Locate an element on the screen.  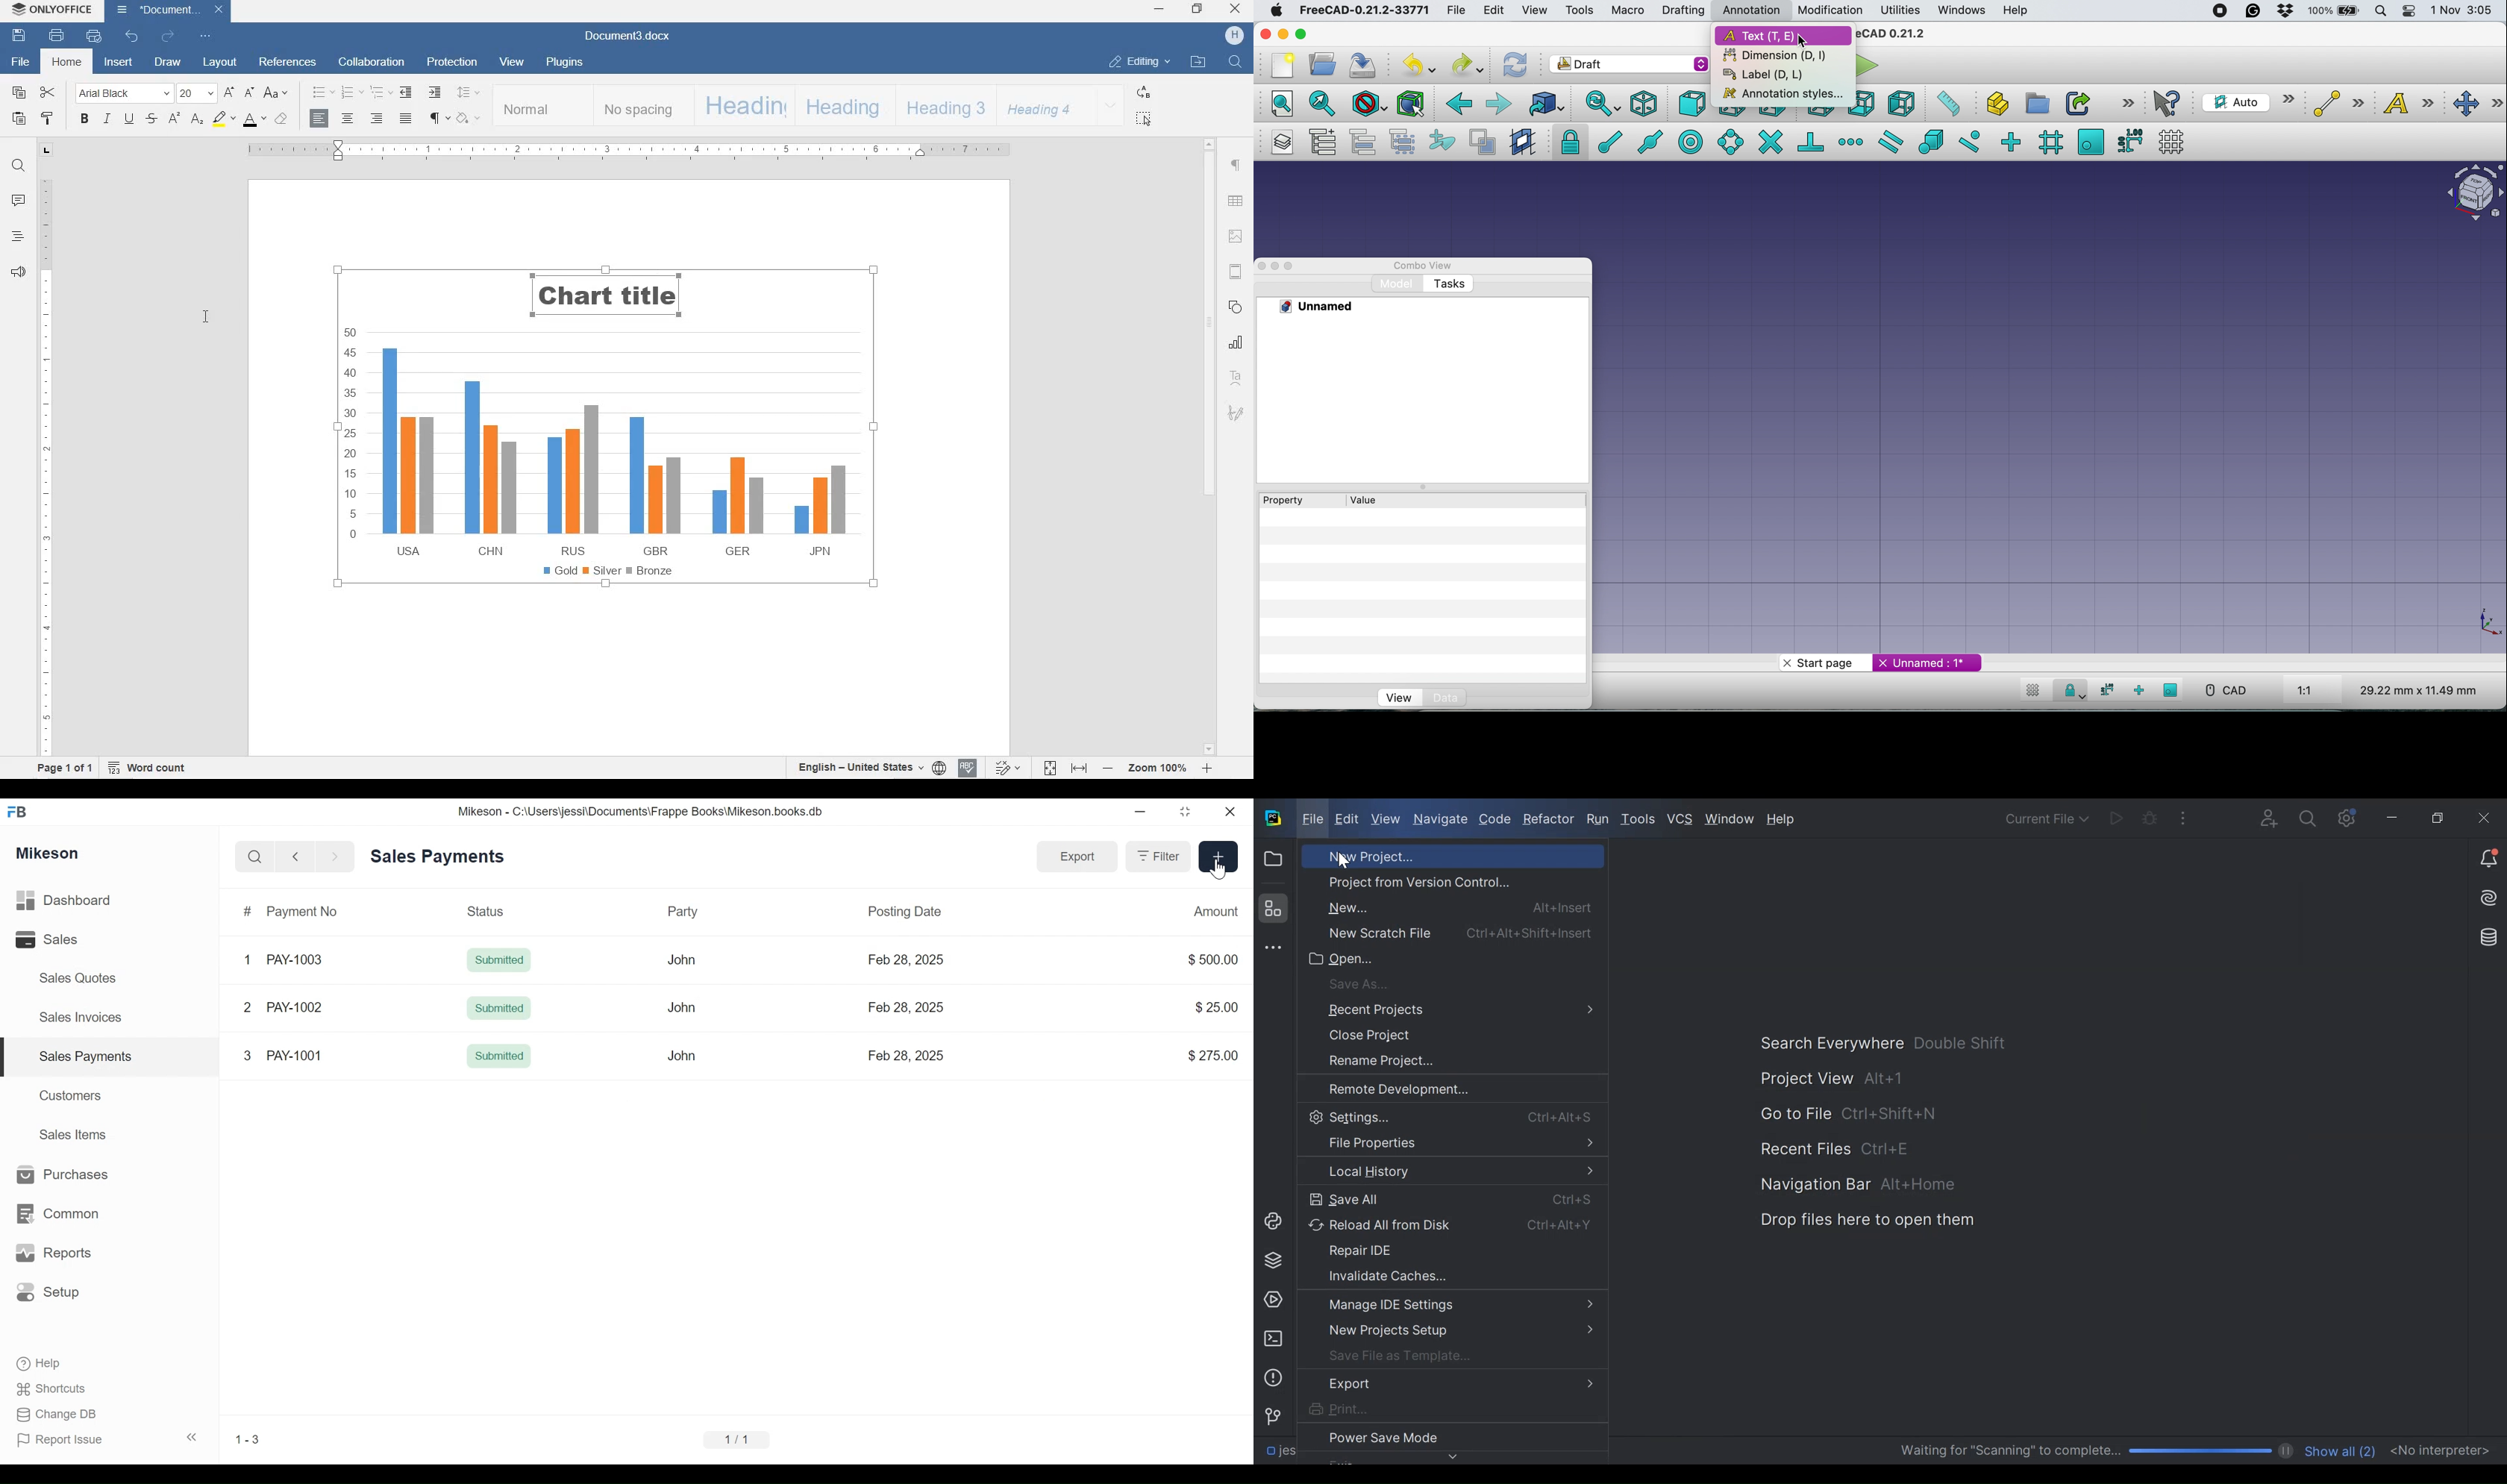
ITALIC is located at coordinates (107, 121).